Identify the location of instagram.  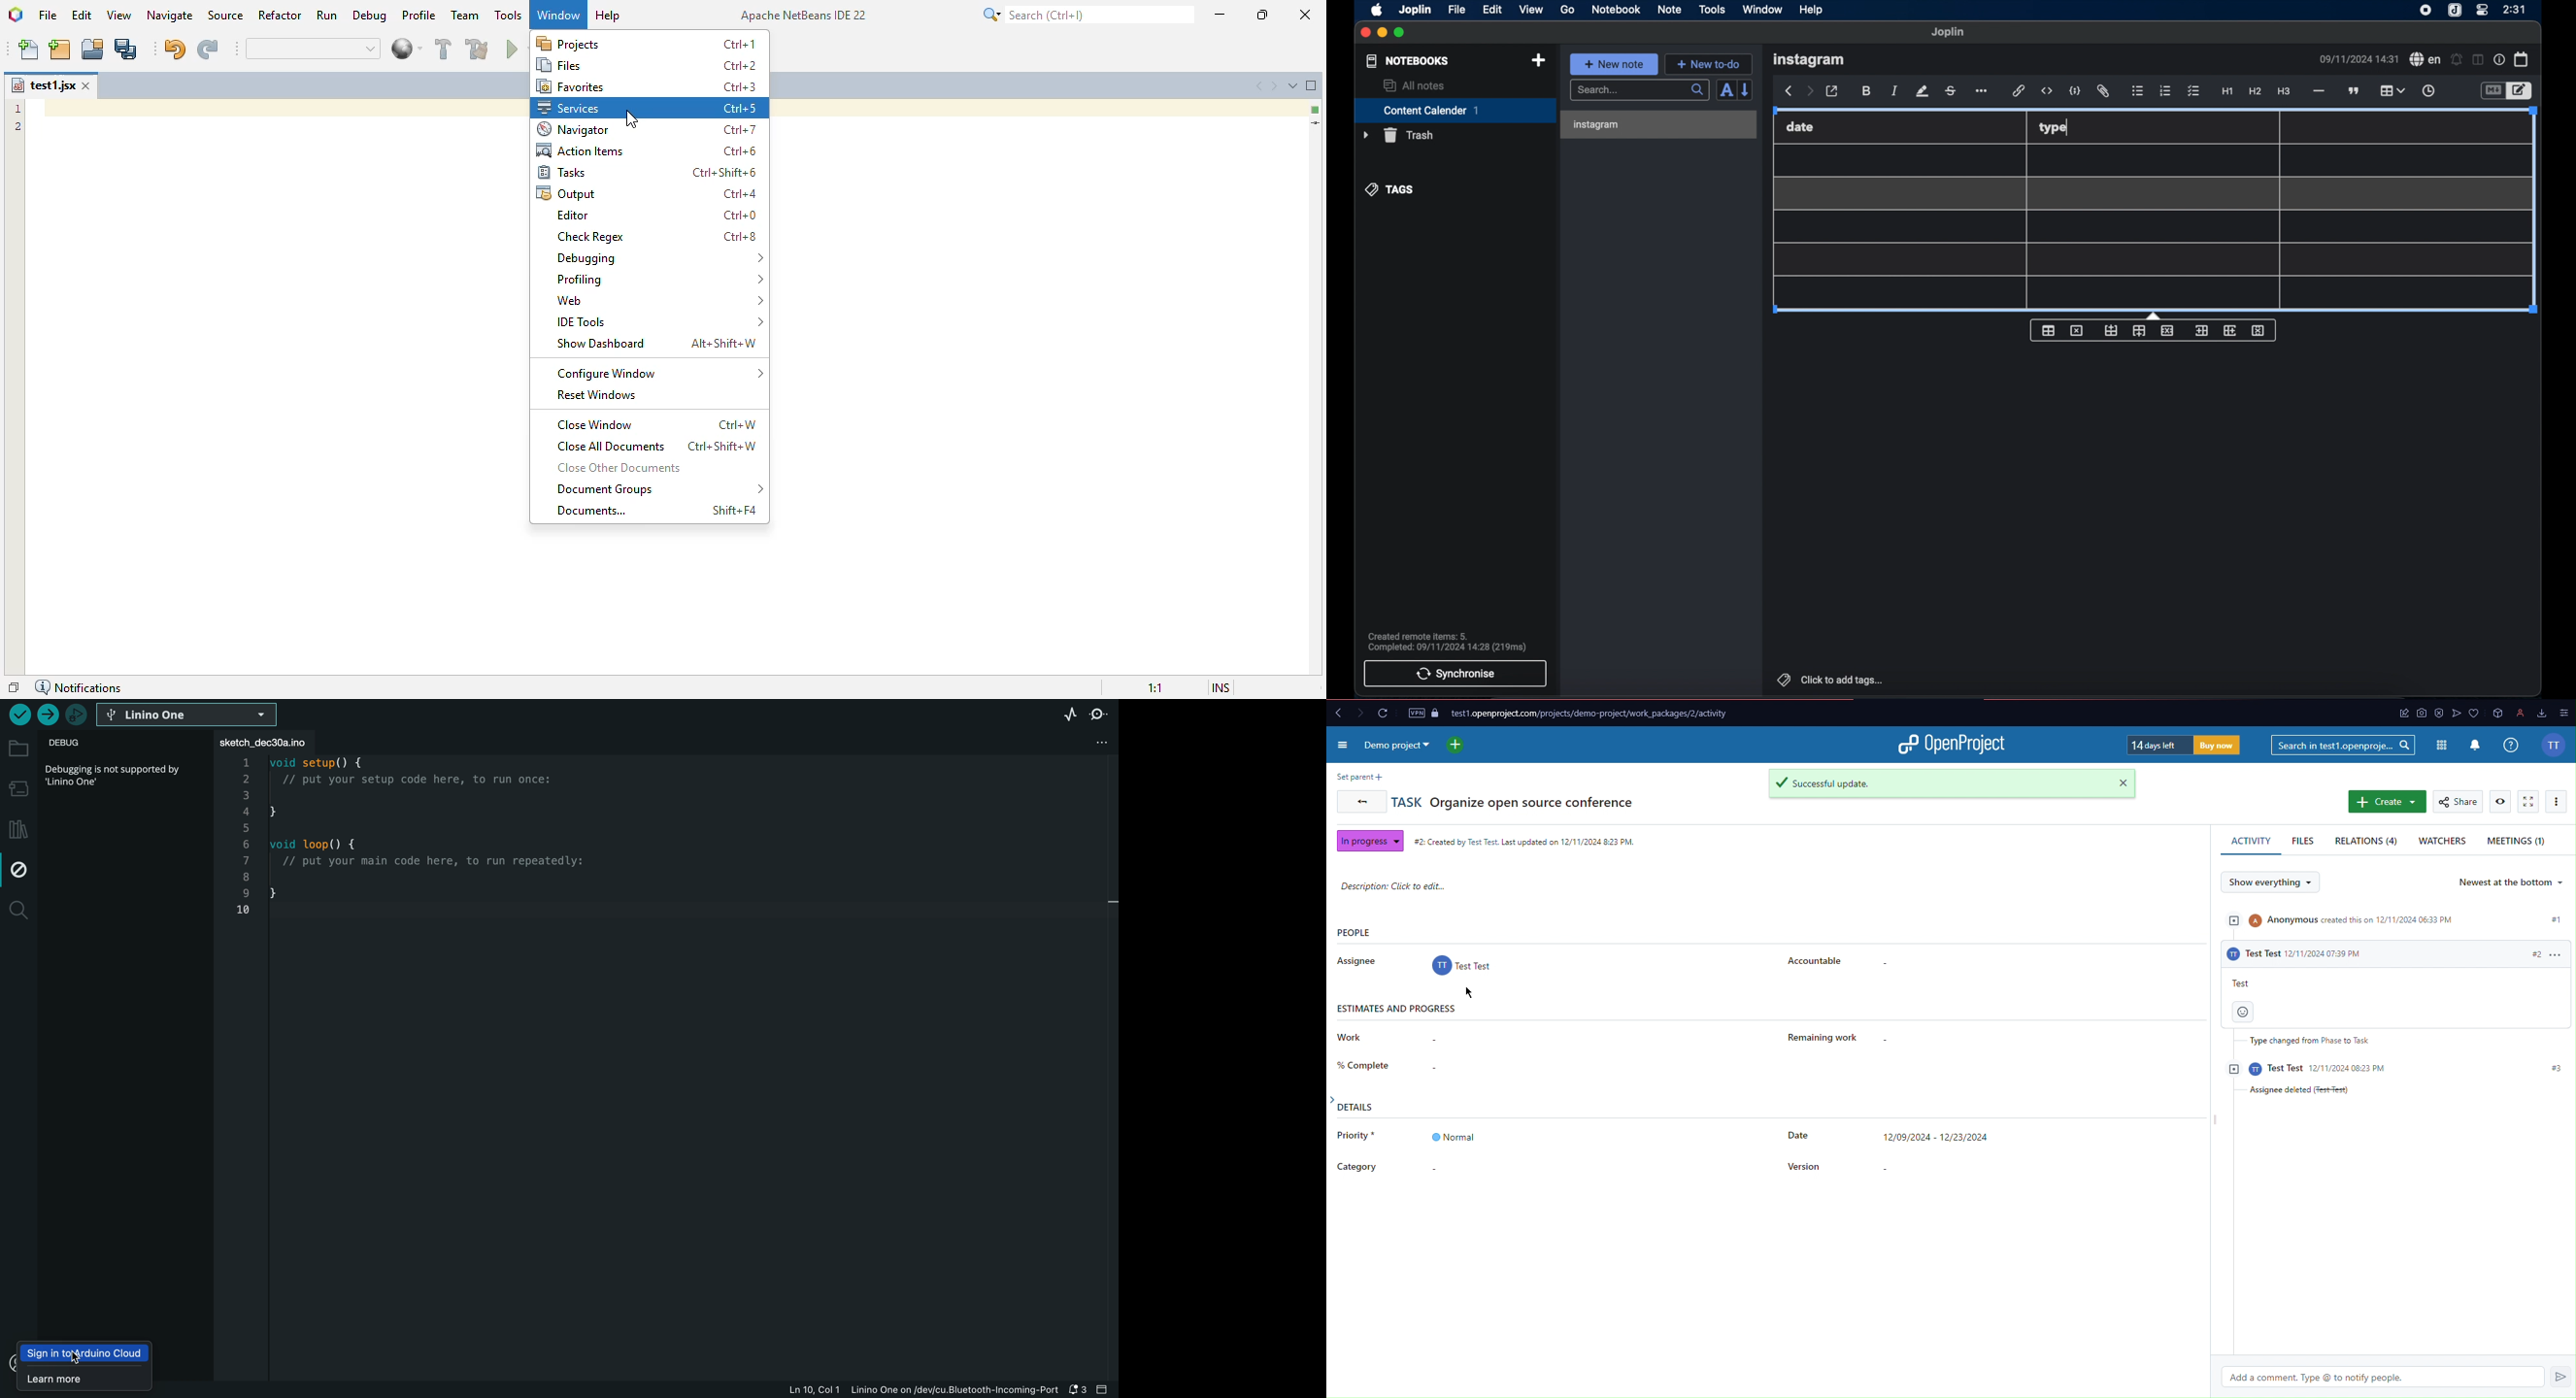
(1598, 125).